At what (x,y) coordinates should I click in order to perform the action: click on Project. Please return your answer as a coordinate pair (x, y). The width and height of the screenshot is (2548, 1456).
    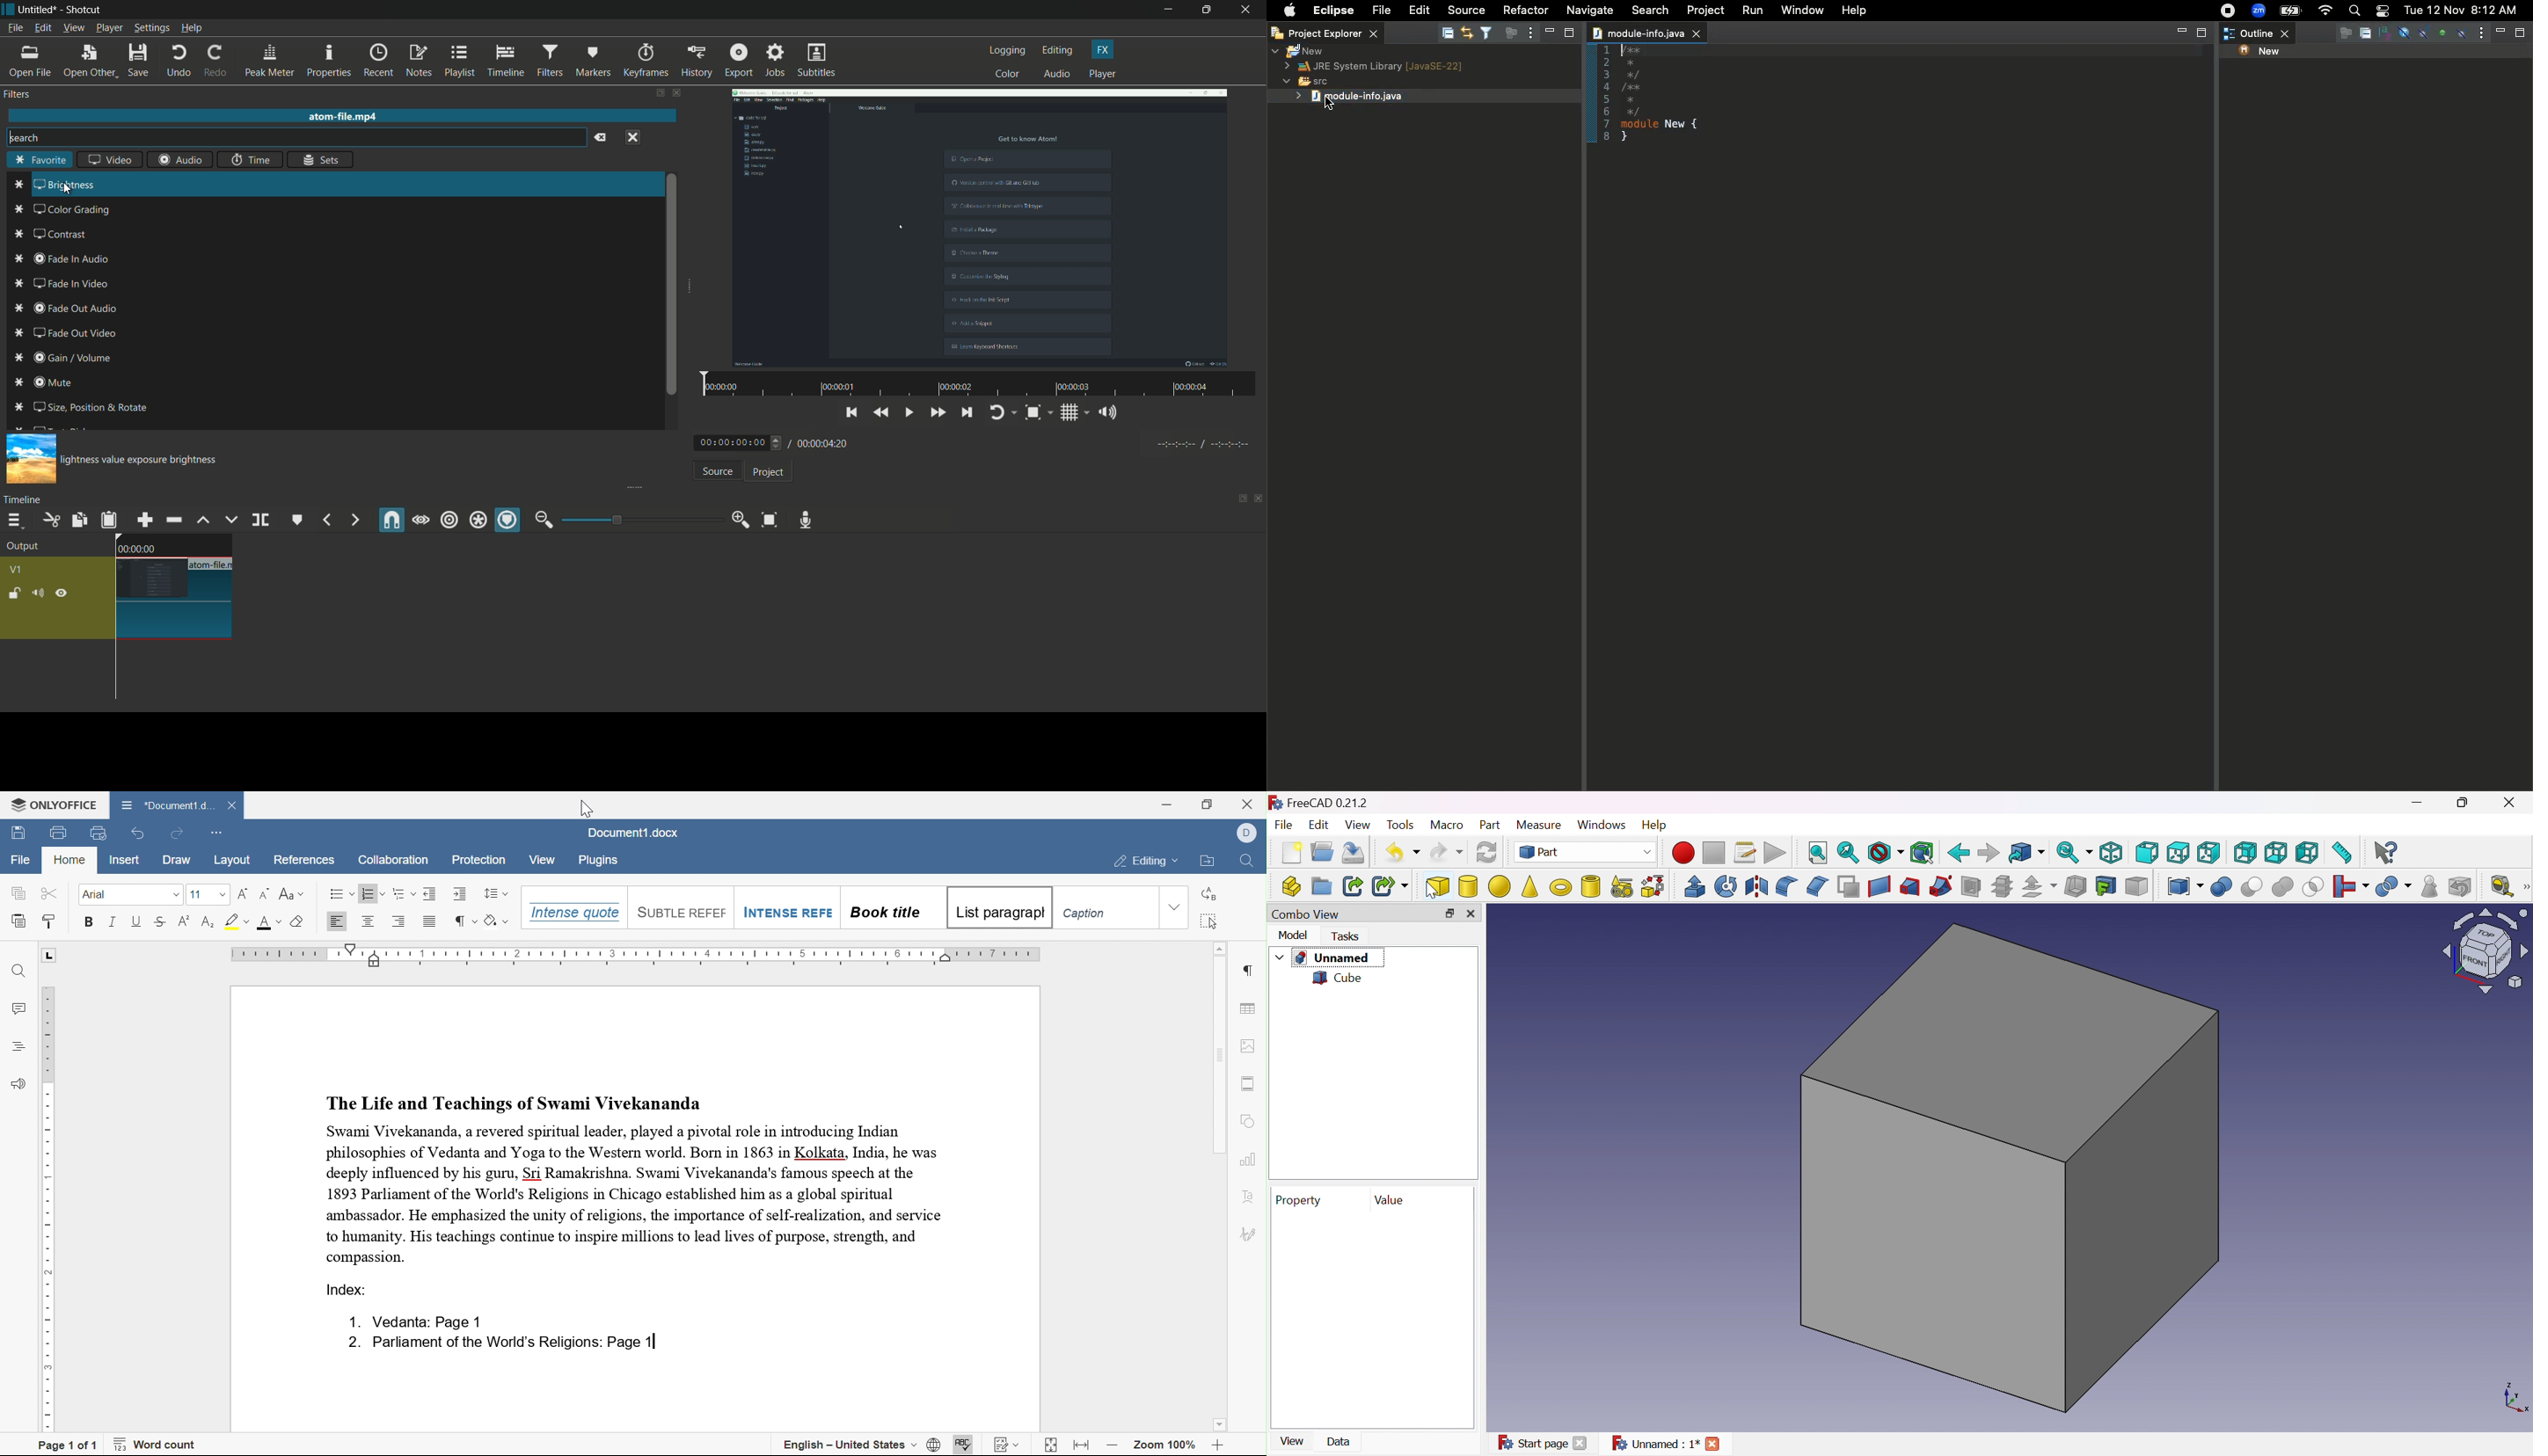
    Looking at the image, I should click on (1707, 11).